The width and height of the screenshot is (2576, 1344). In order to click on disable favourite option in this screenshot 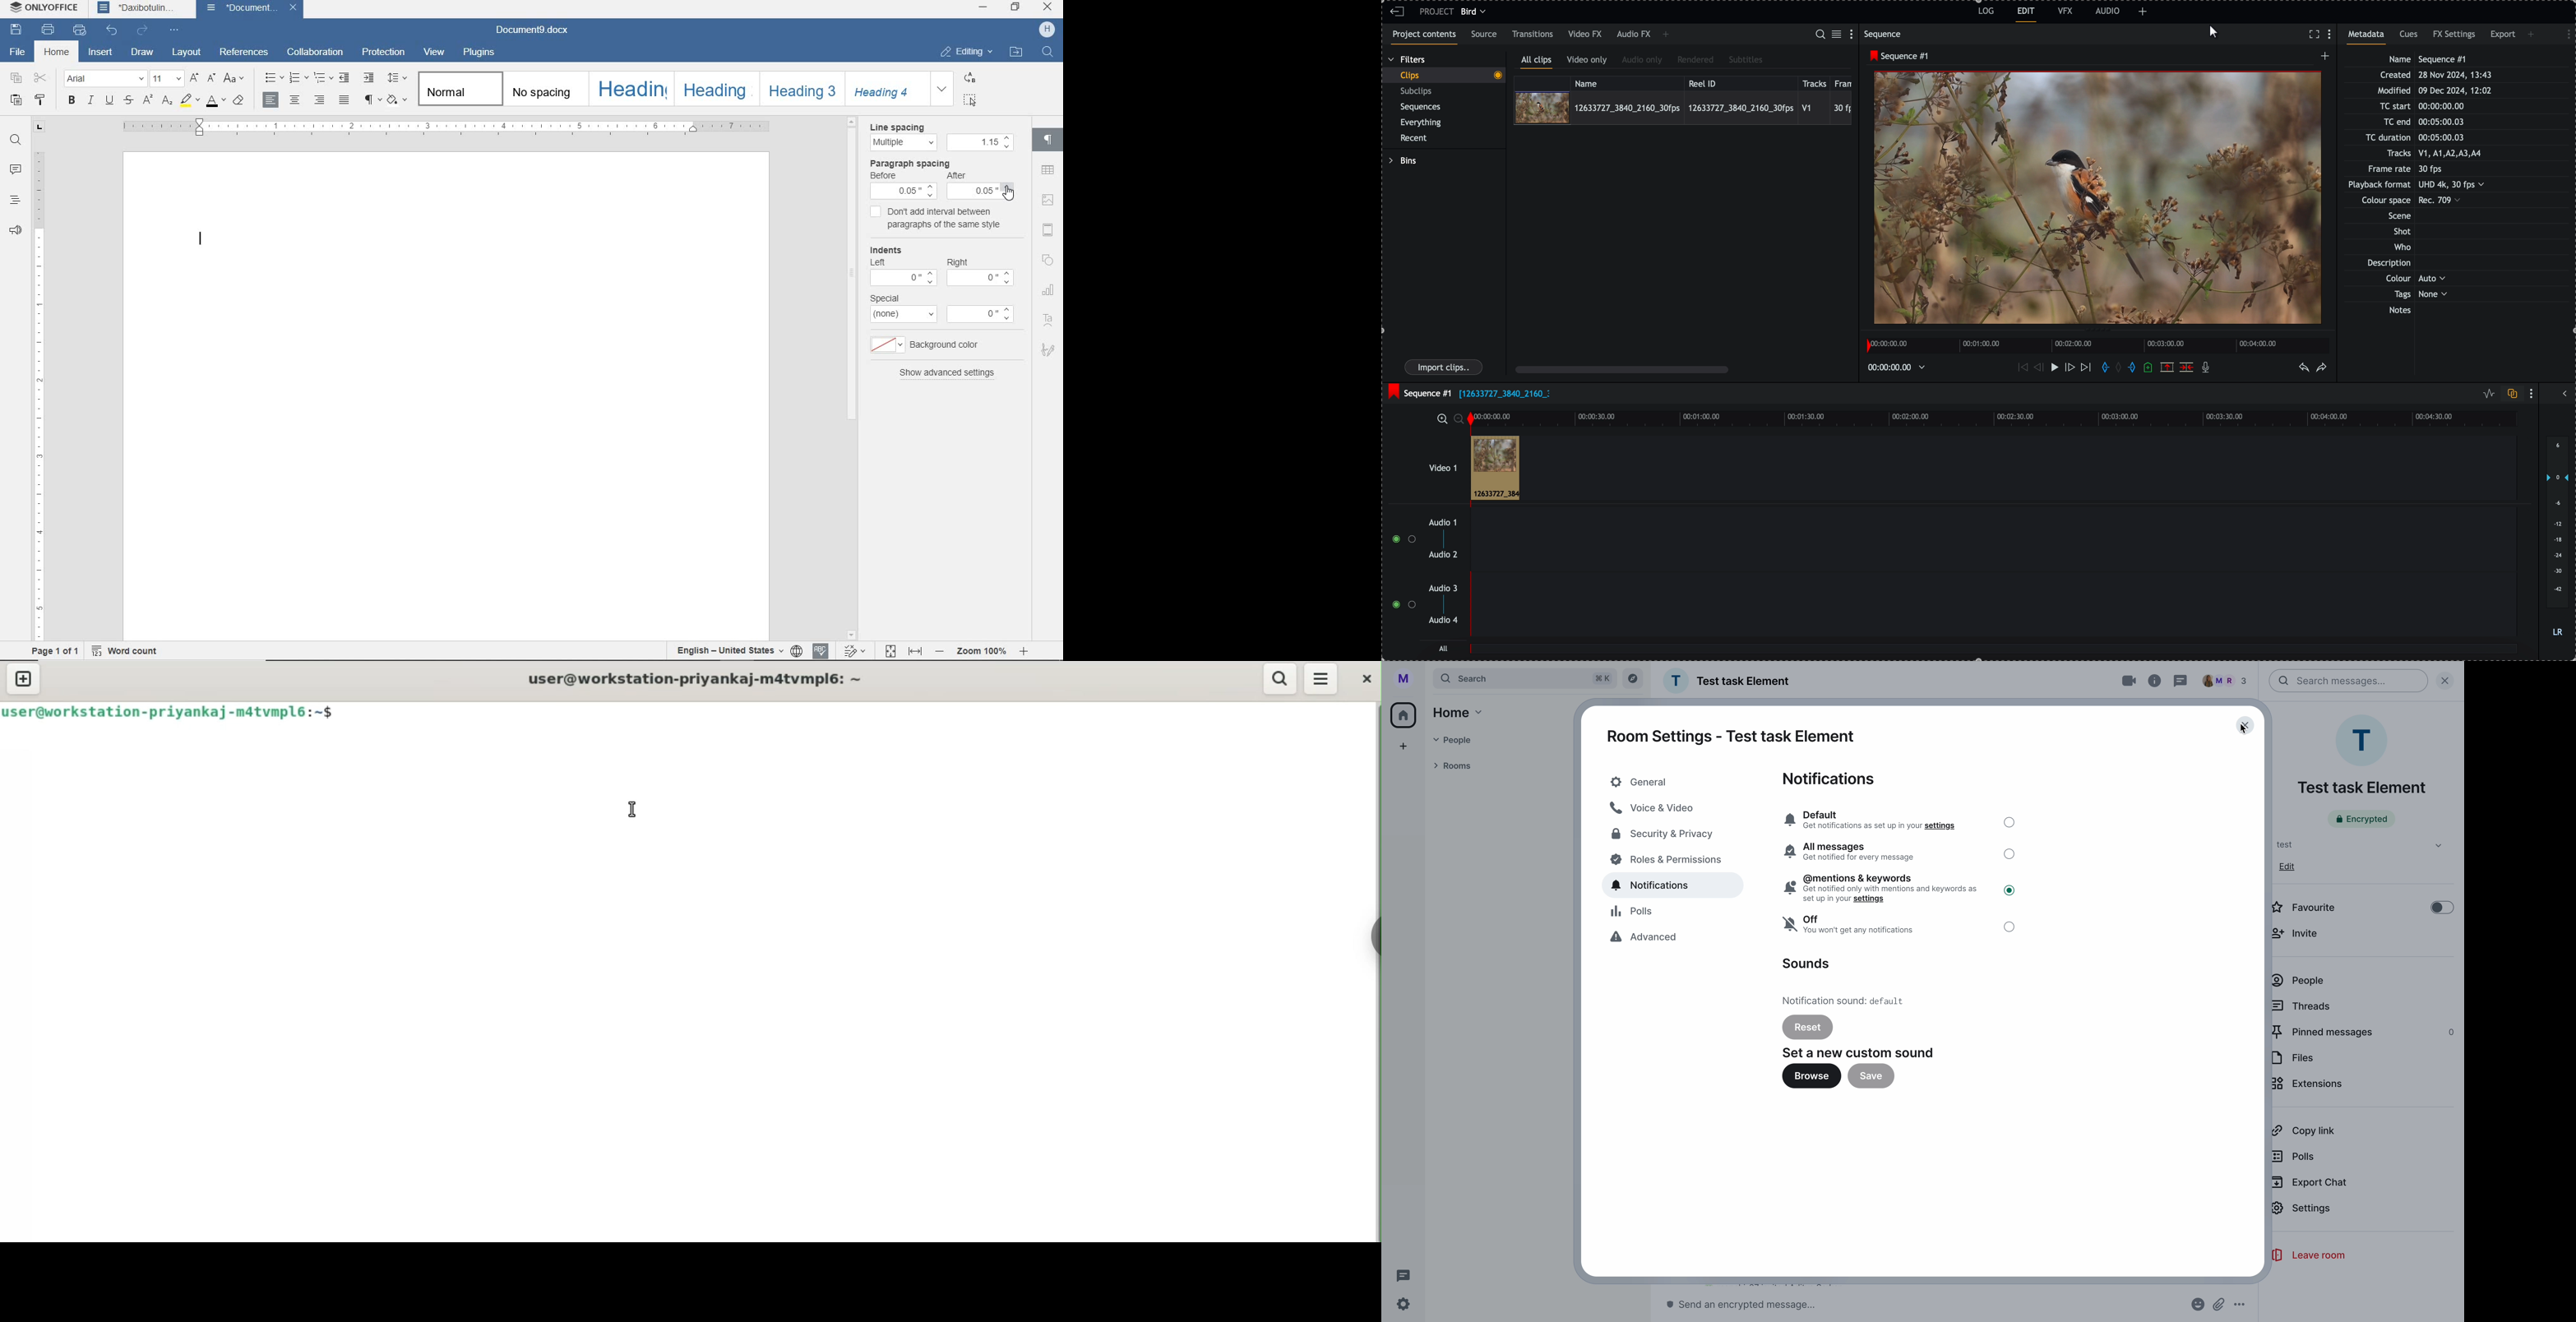, I will do `click(2363, 906)`.